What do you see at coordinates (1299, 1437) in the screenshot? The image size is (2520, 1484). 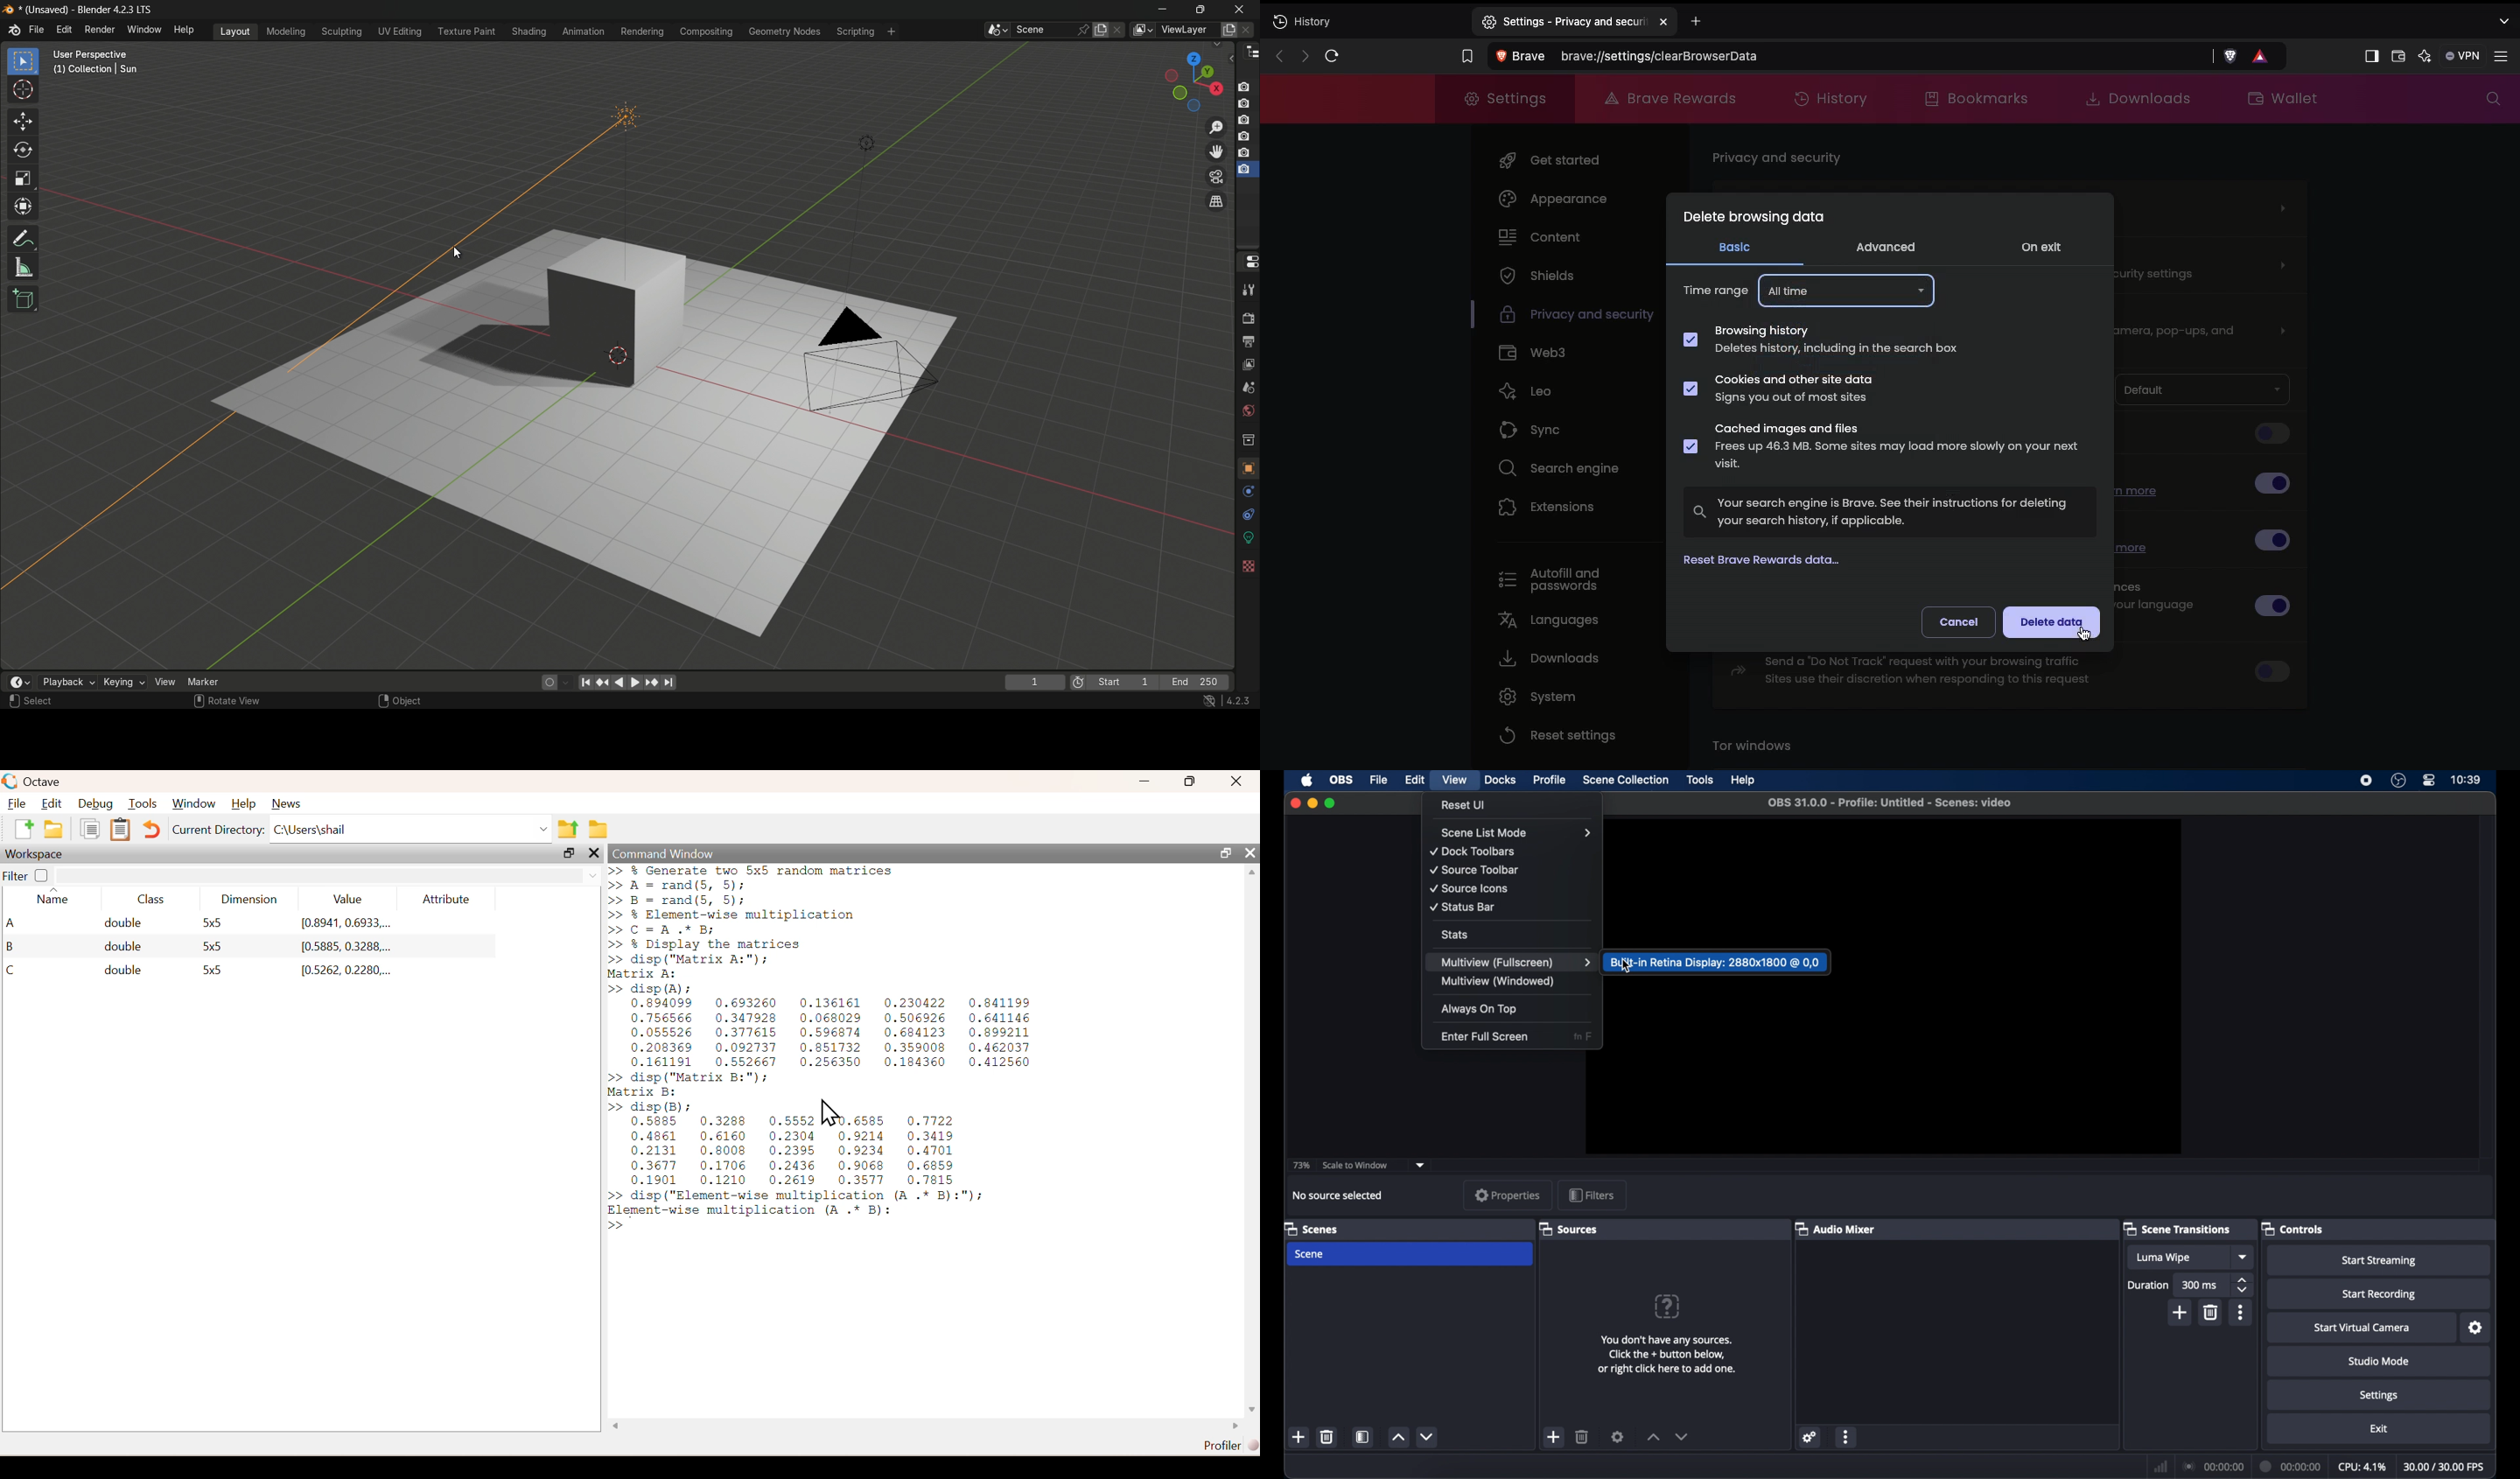 I see `add` at bounding box center [1299, 1437].